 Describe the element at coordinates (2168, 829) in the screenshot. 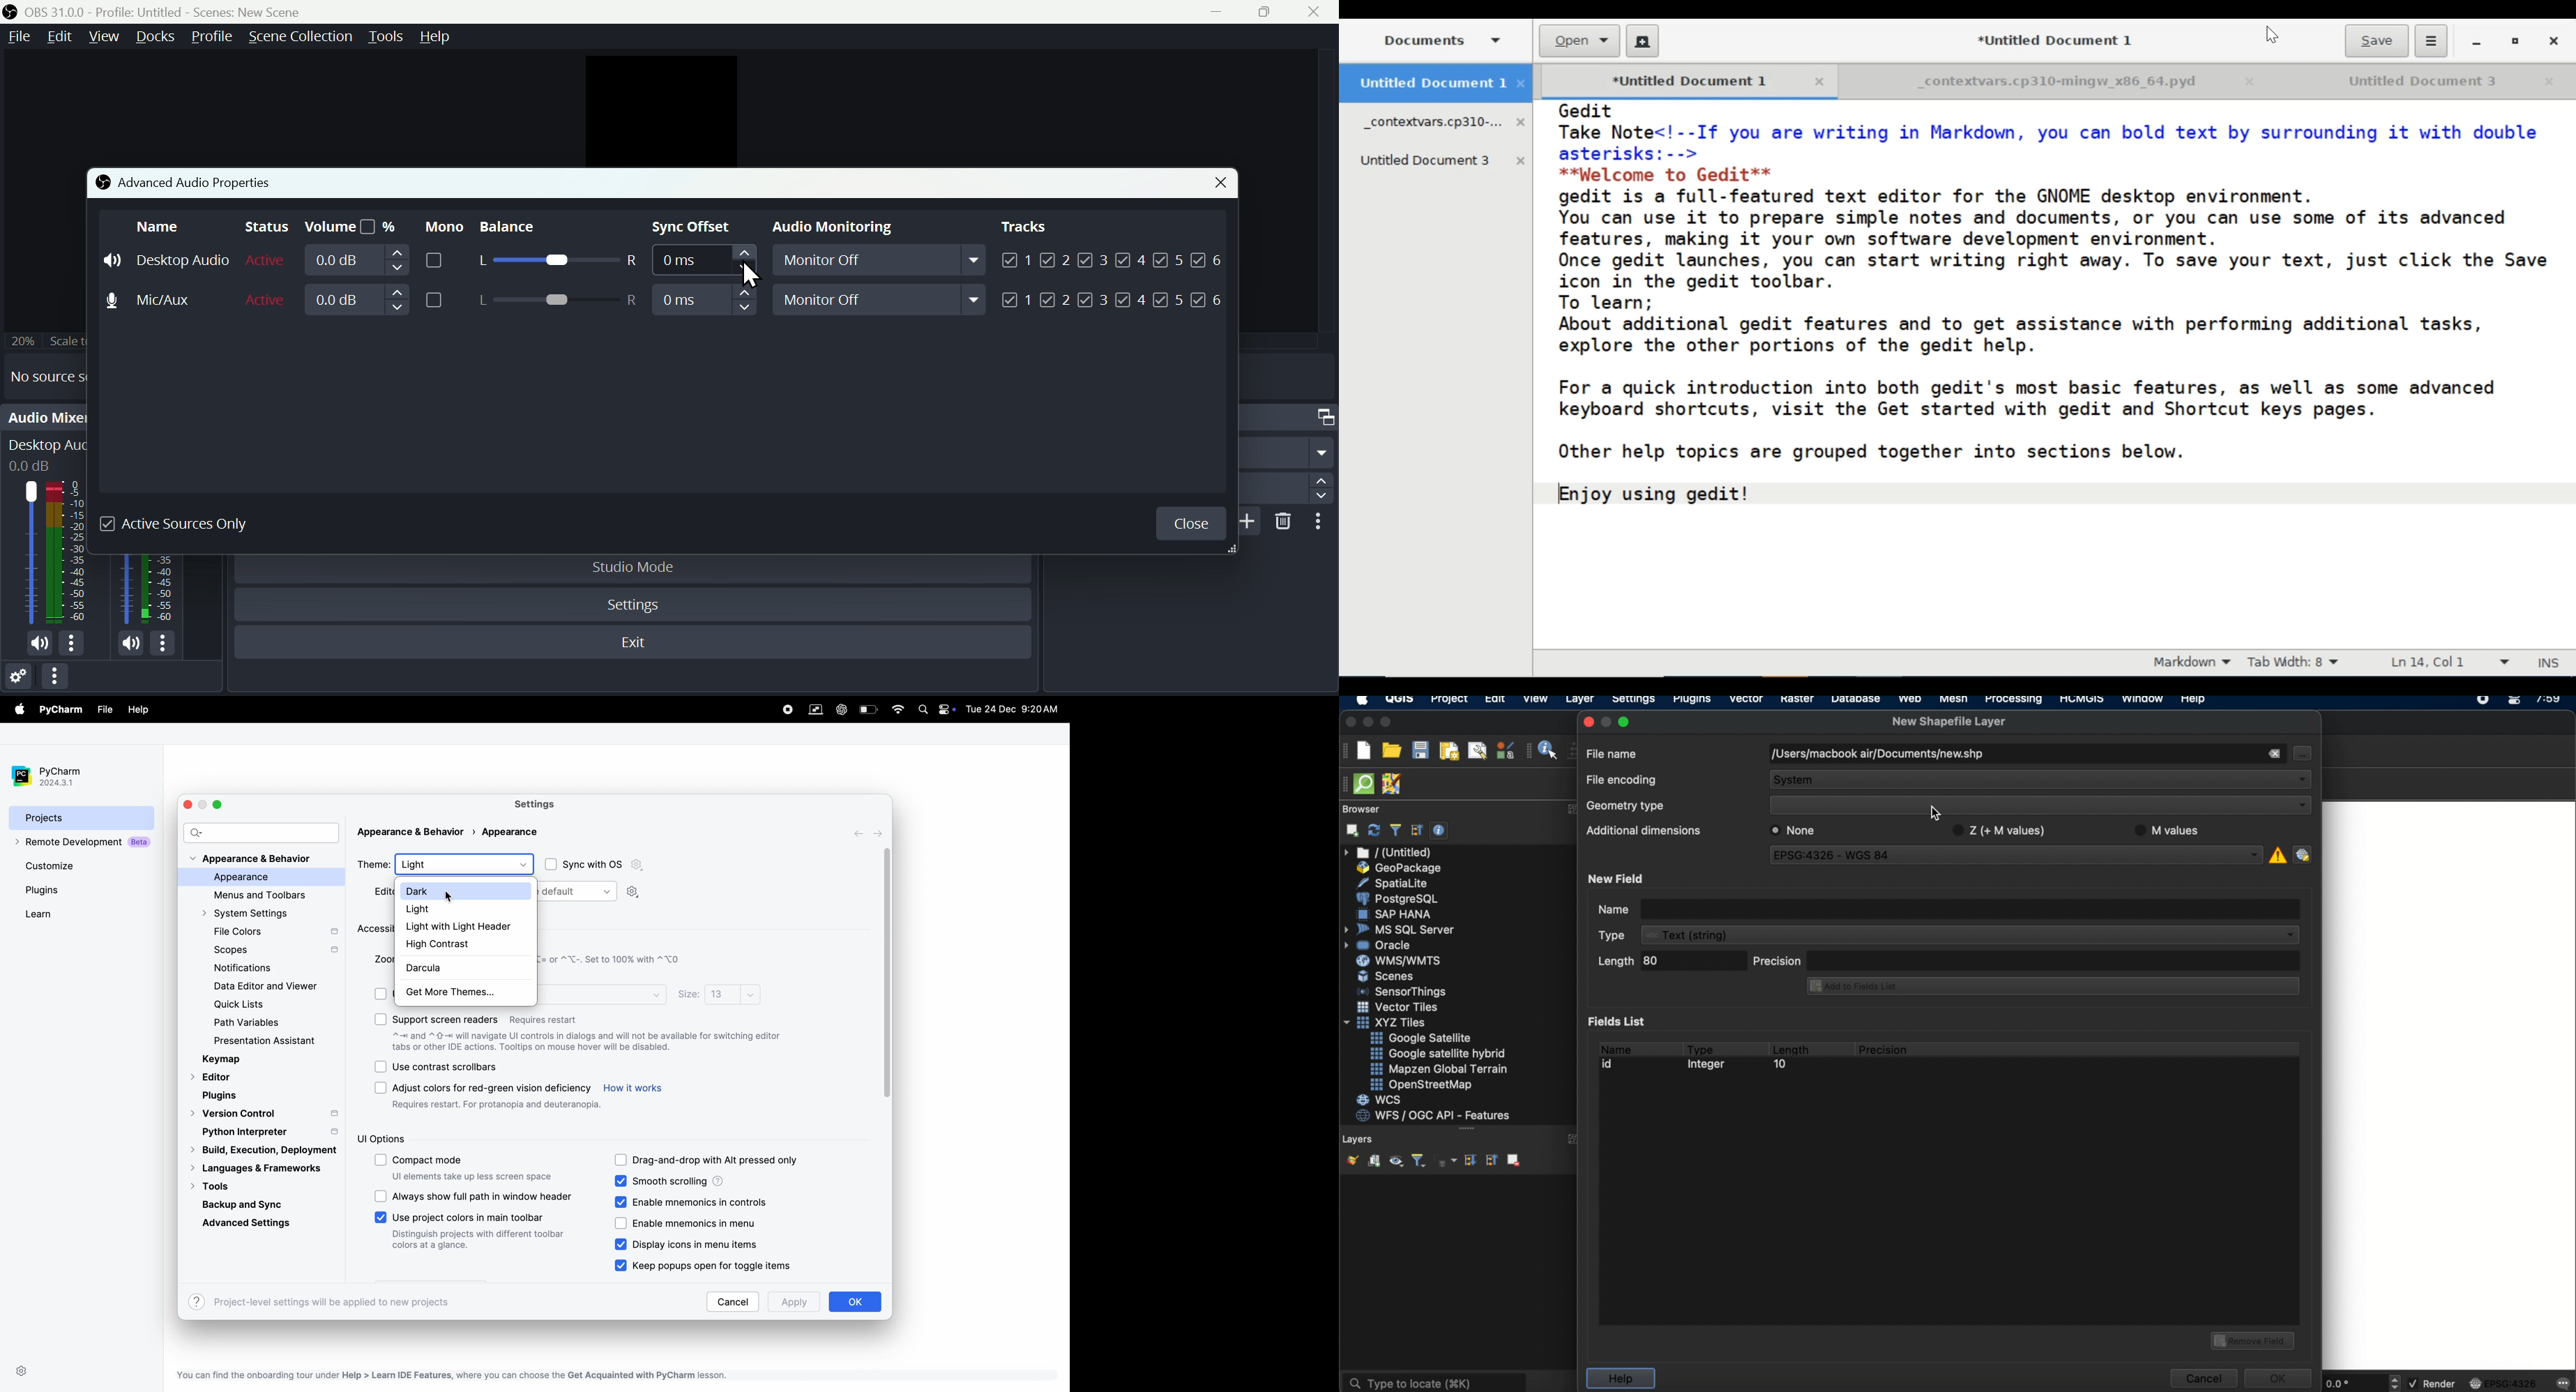

I see `M values` at that location.